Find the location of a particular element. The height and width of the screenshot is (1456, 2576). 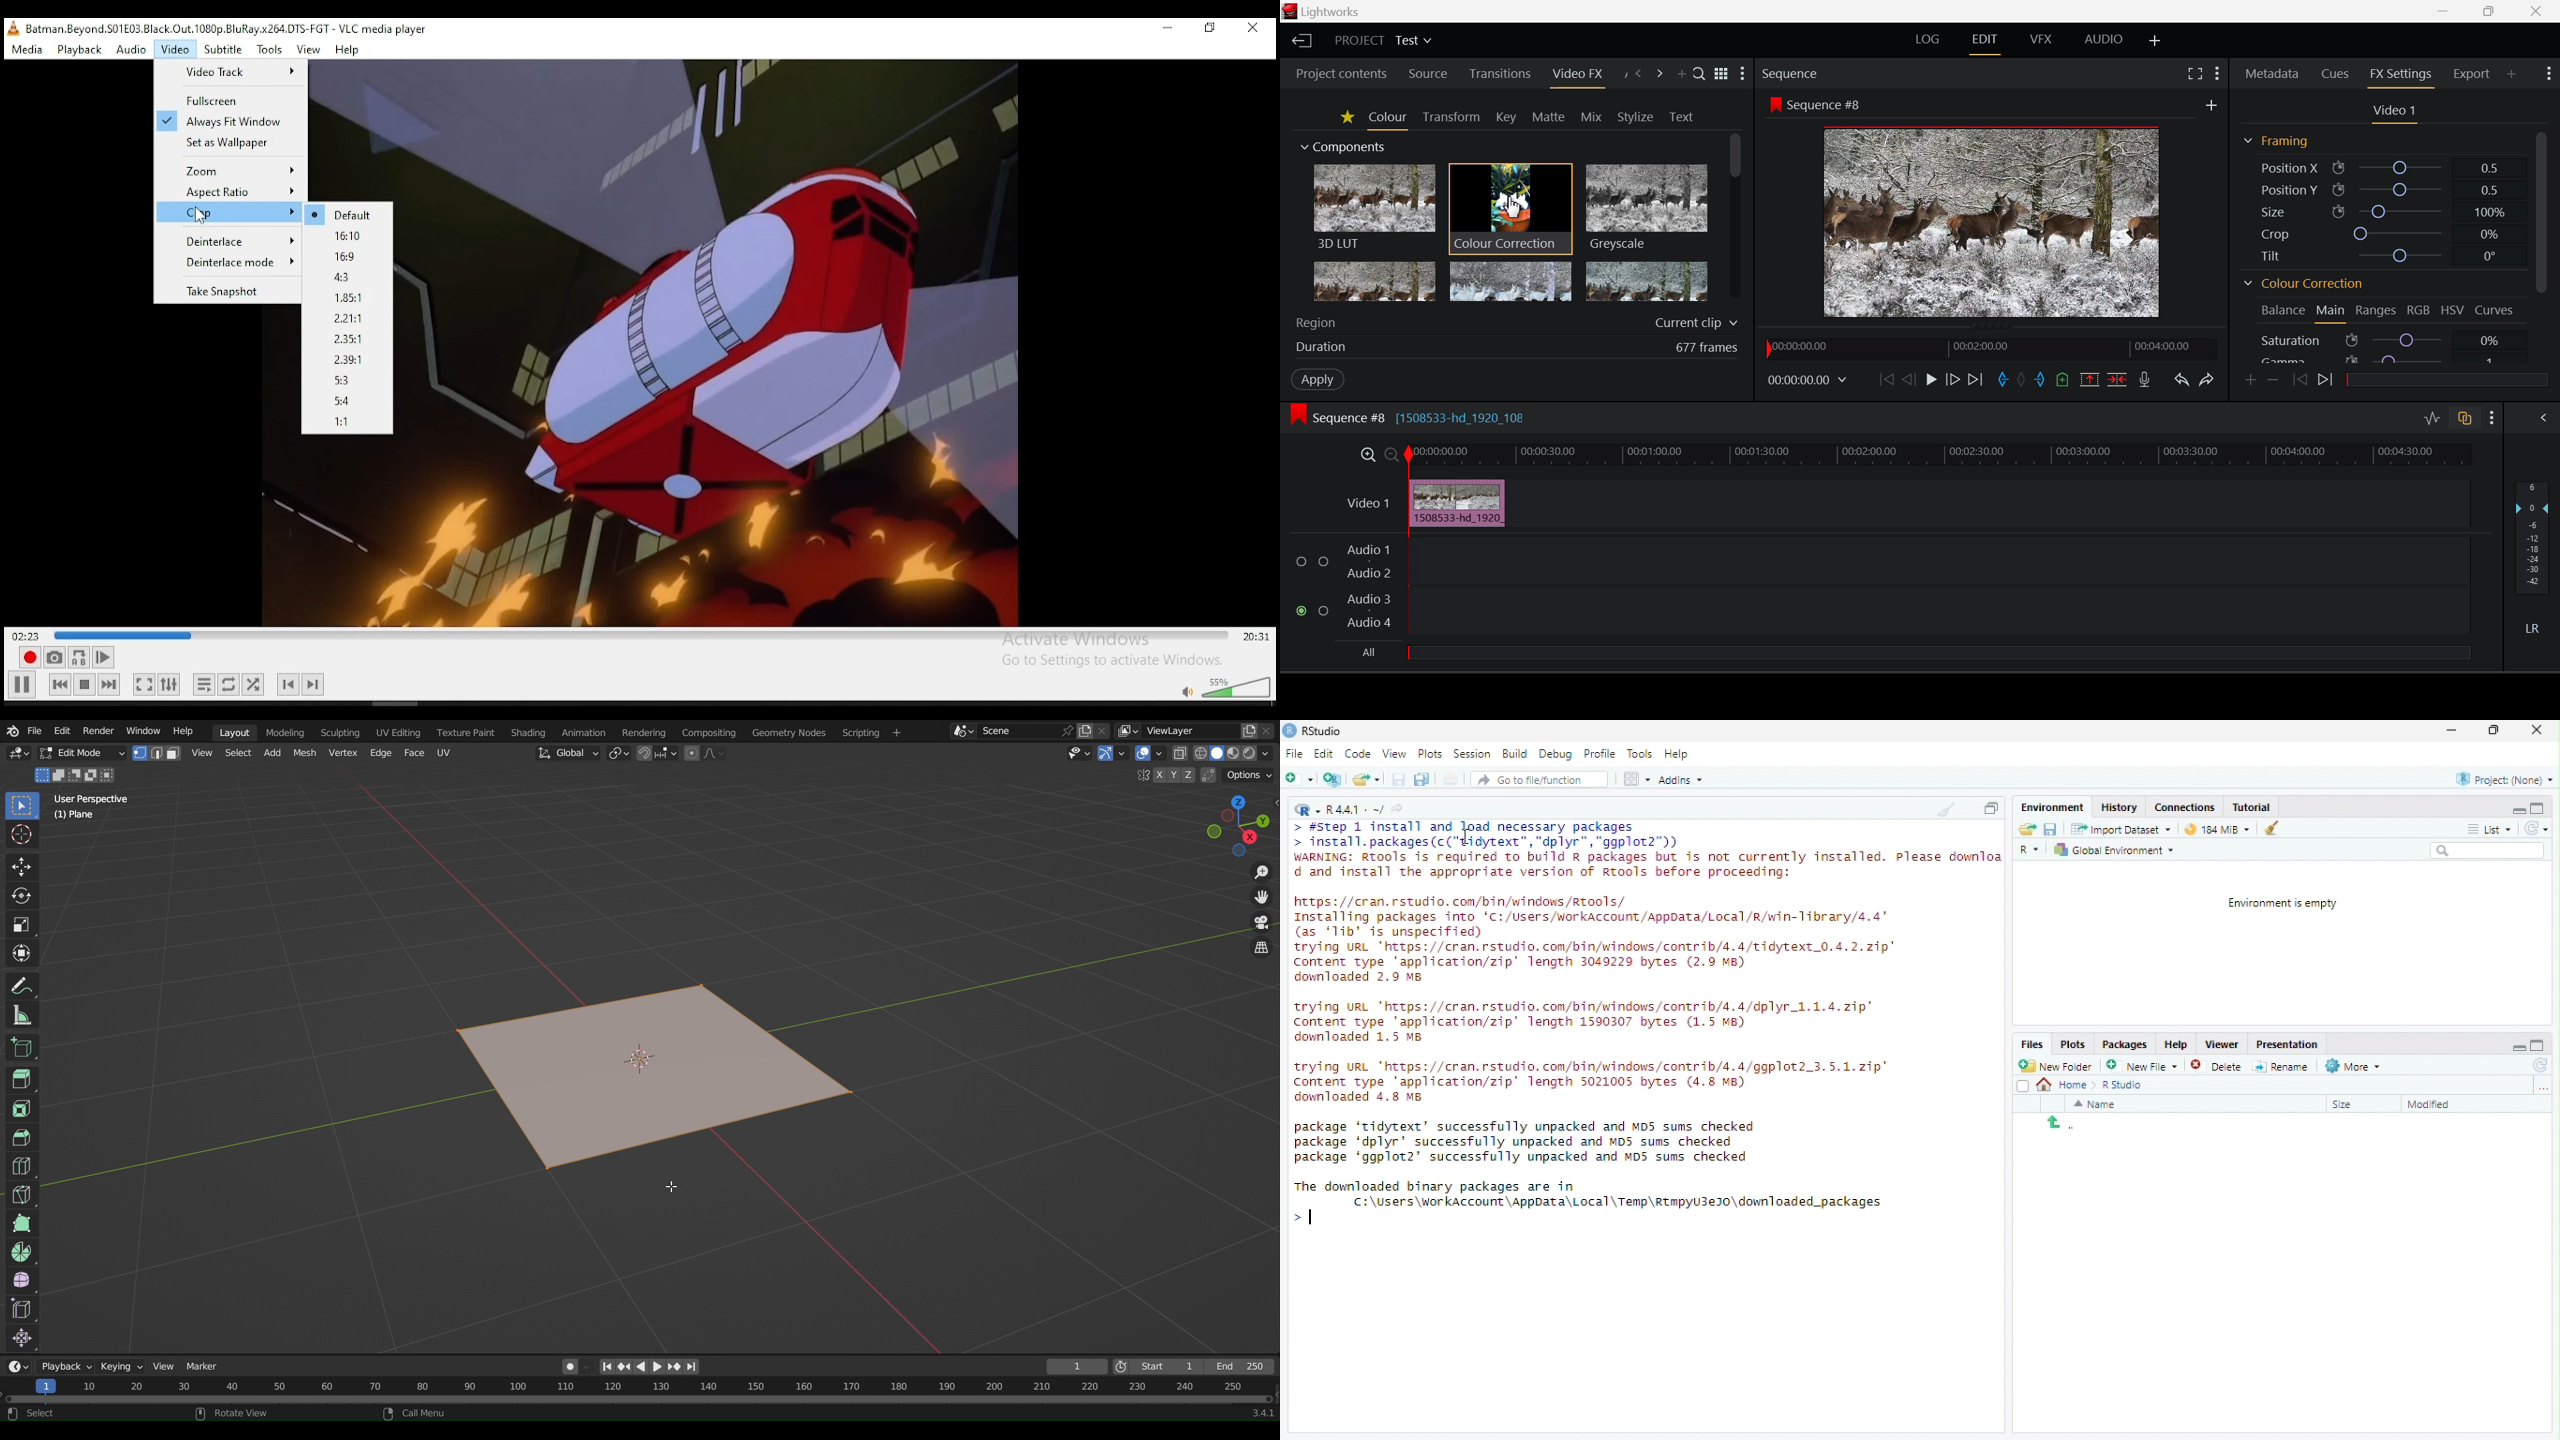

Full Screen is located at coordinates (2195, 75).